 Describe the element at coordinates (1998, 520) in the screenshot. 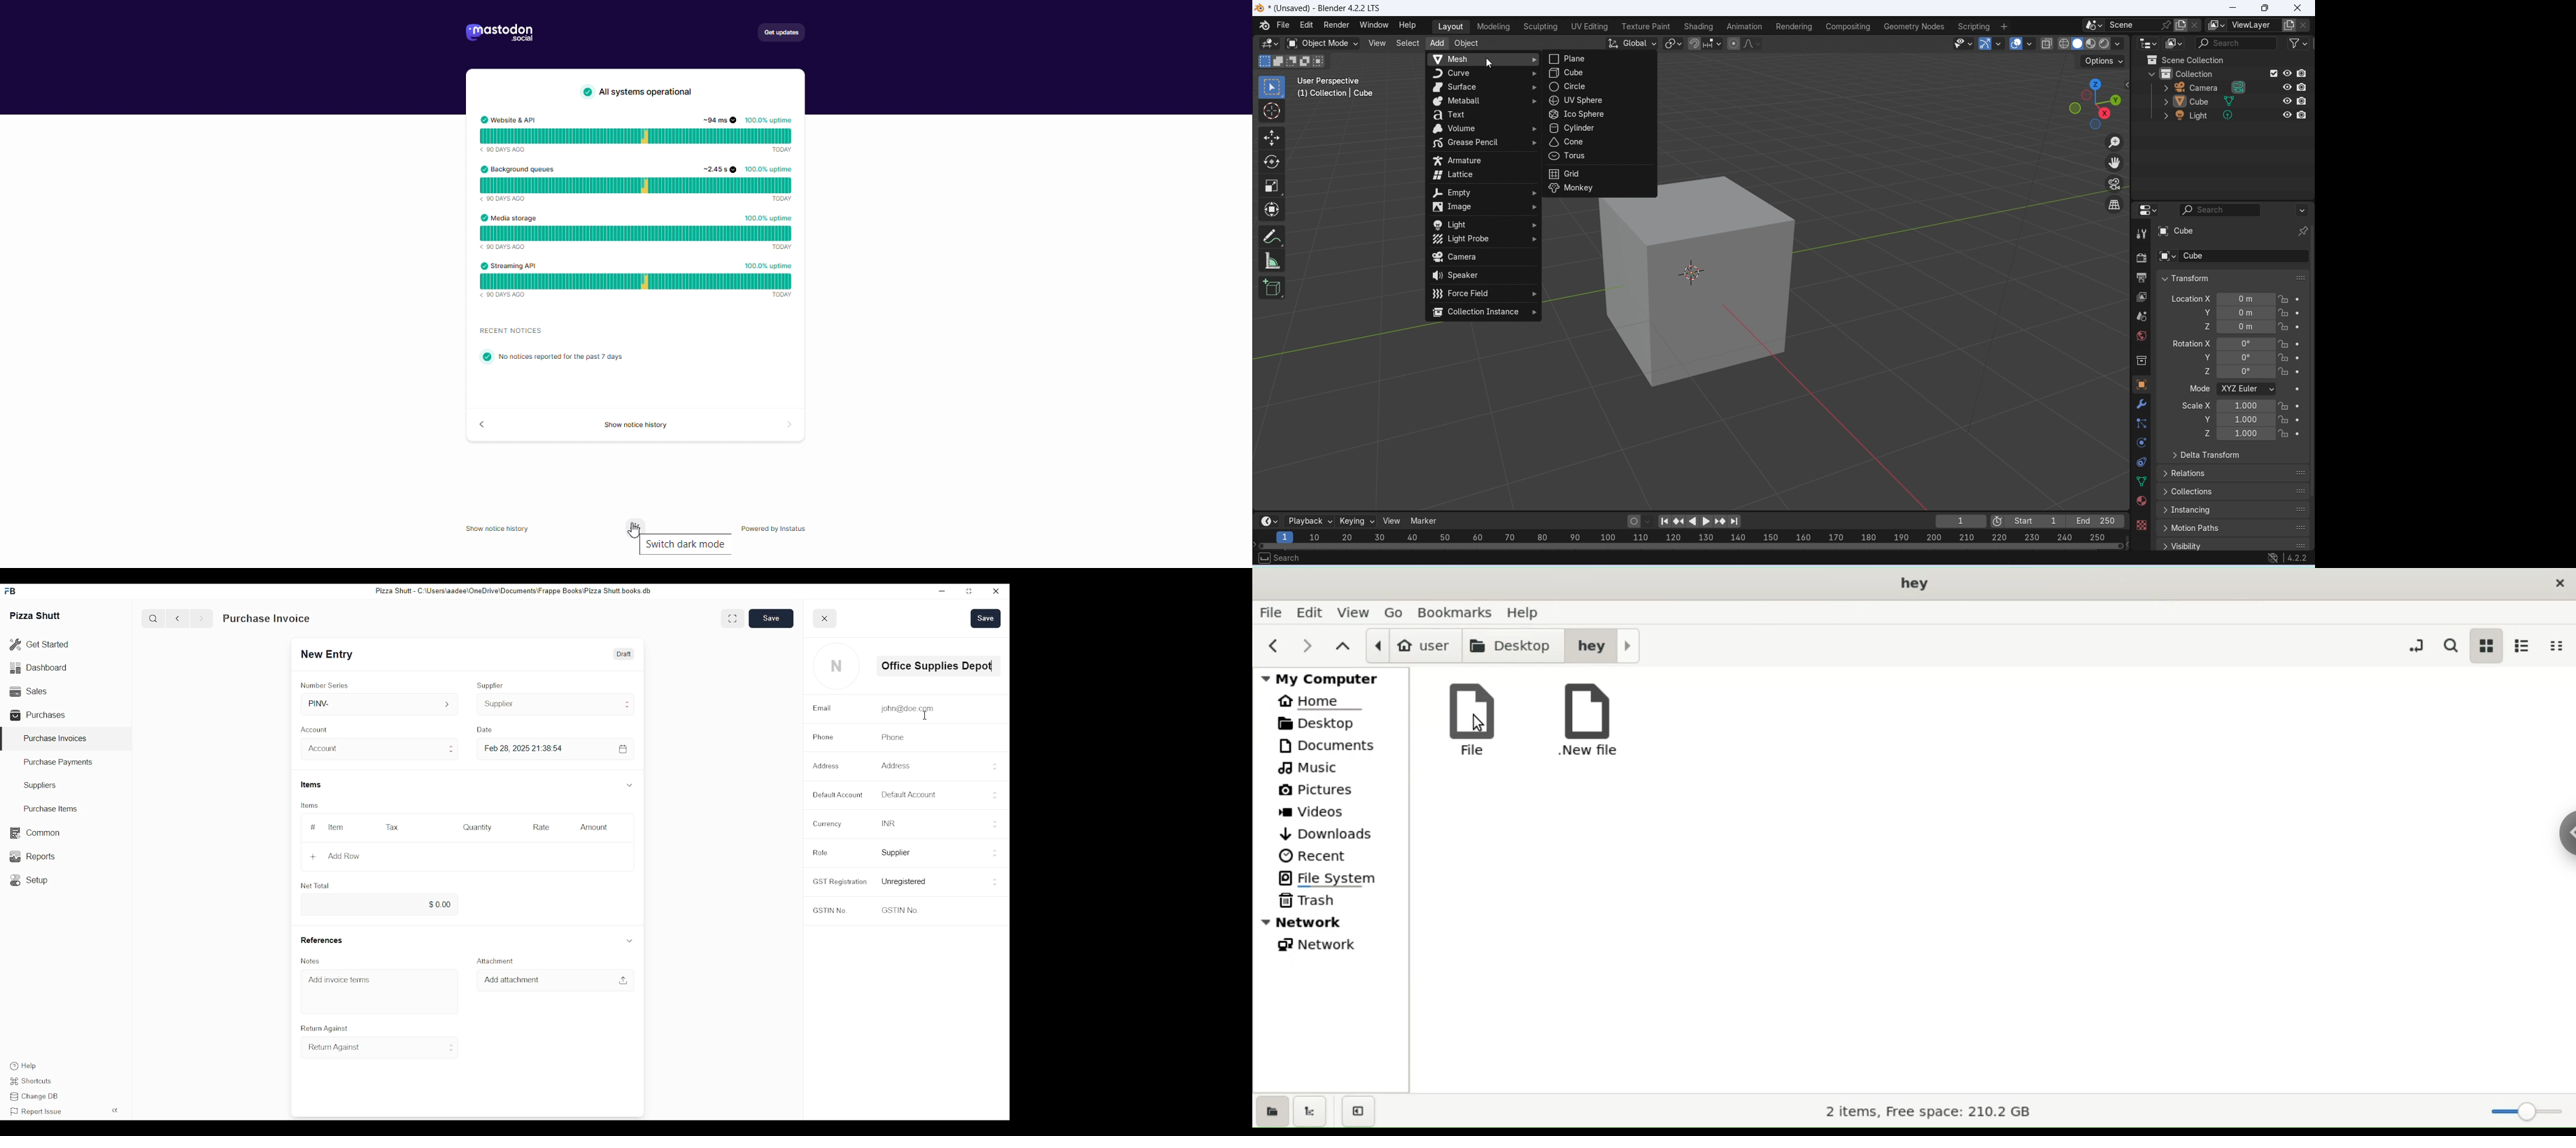

I see `Use preview range` at that location.